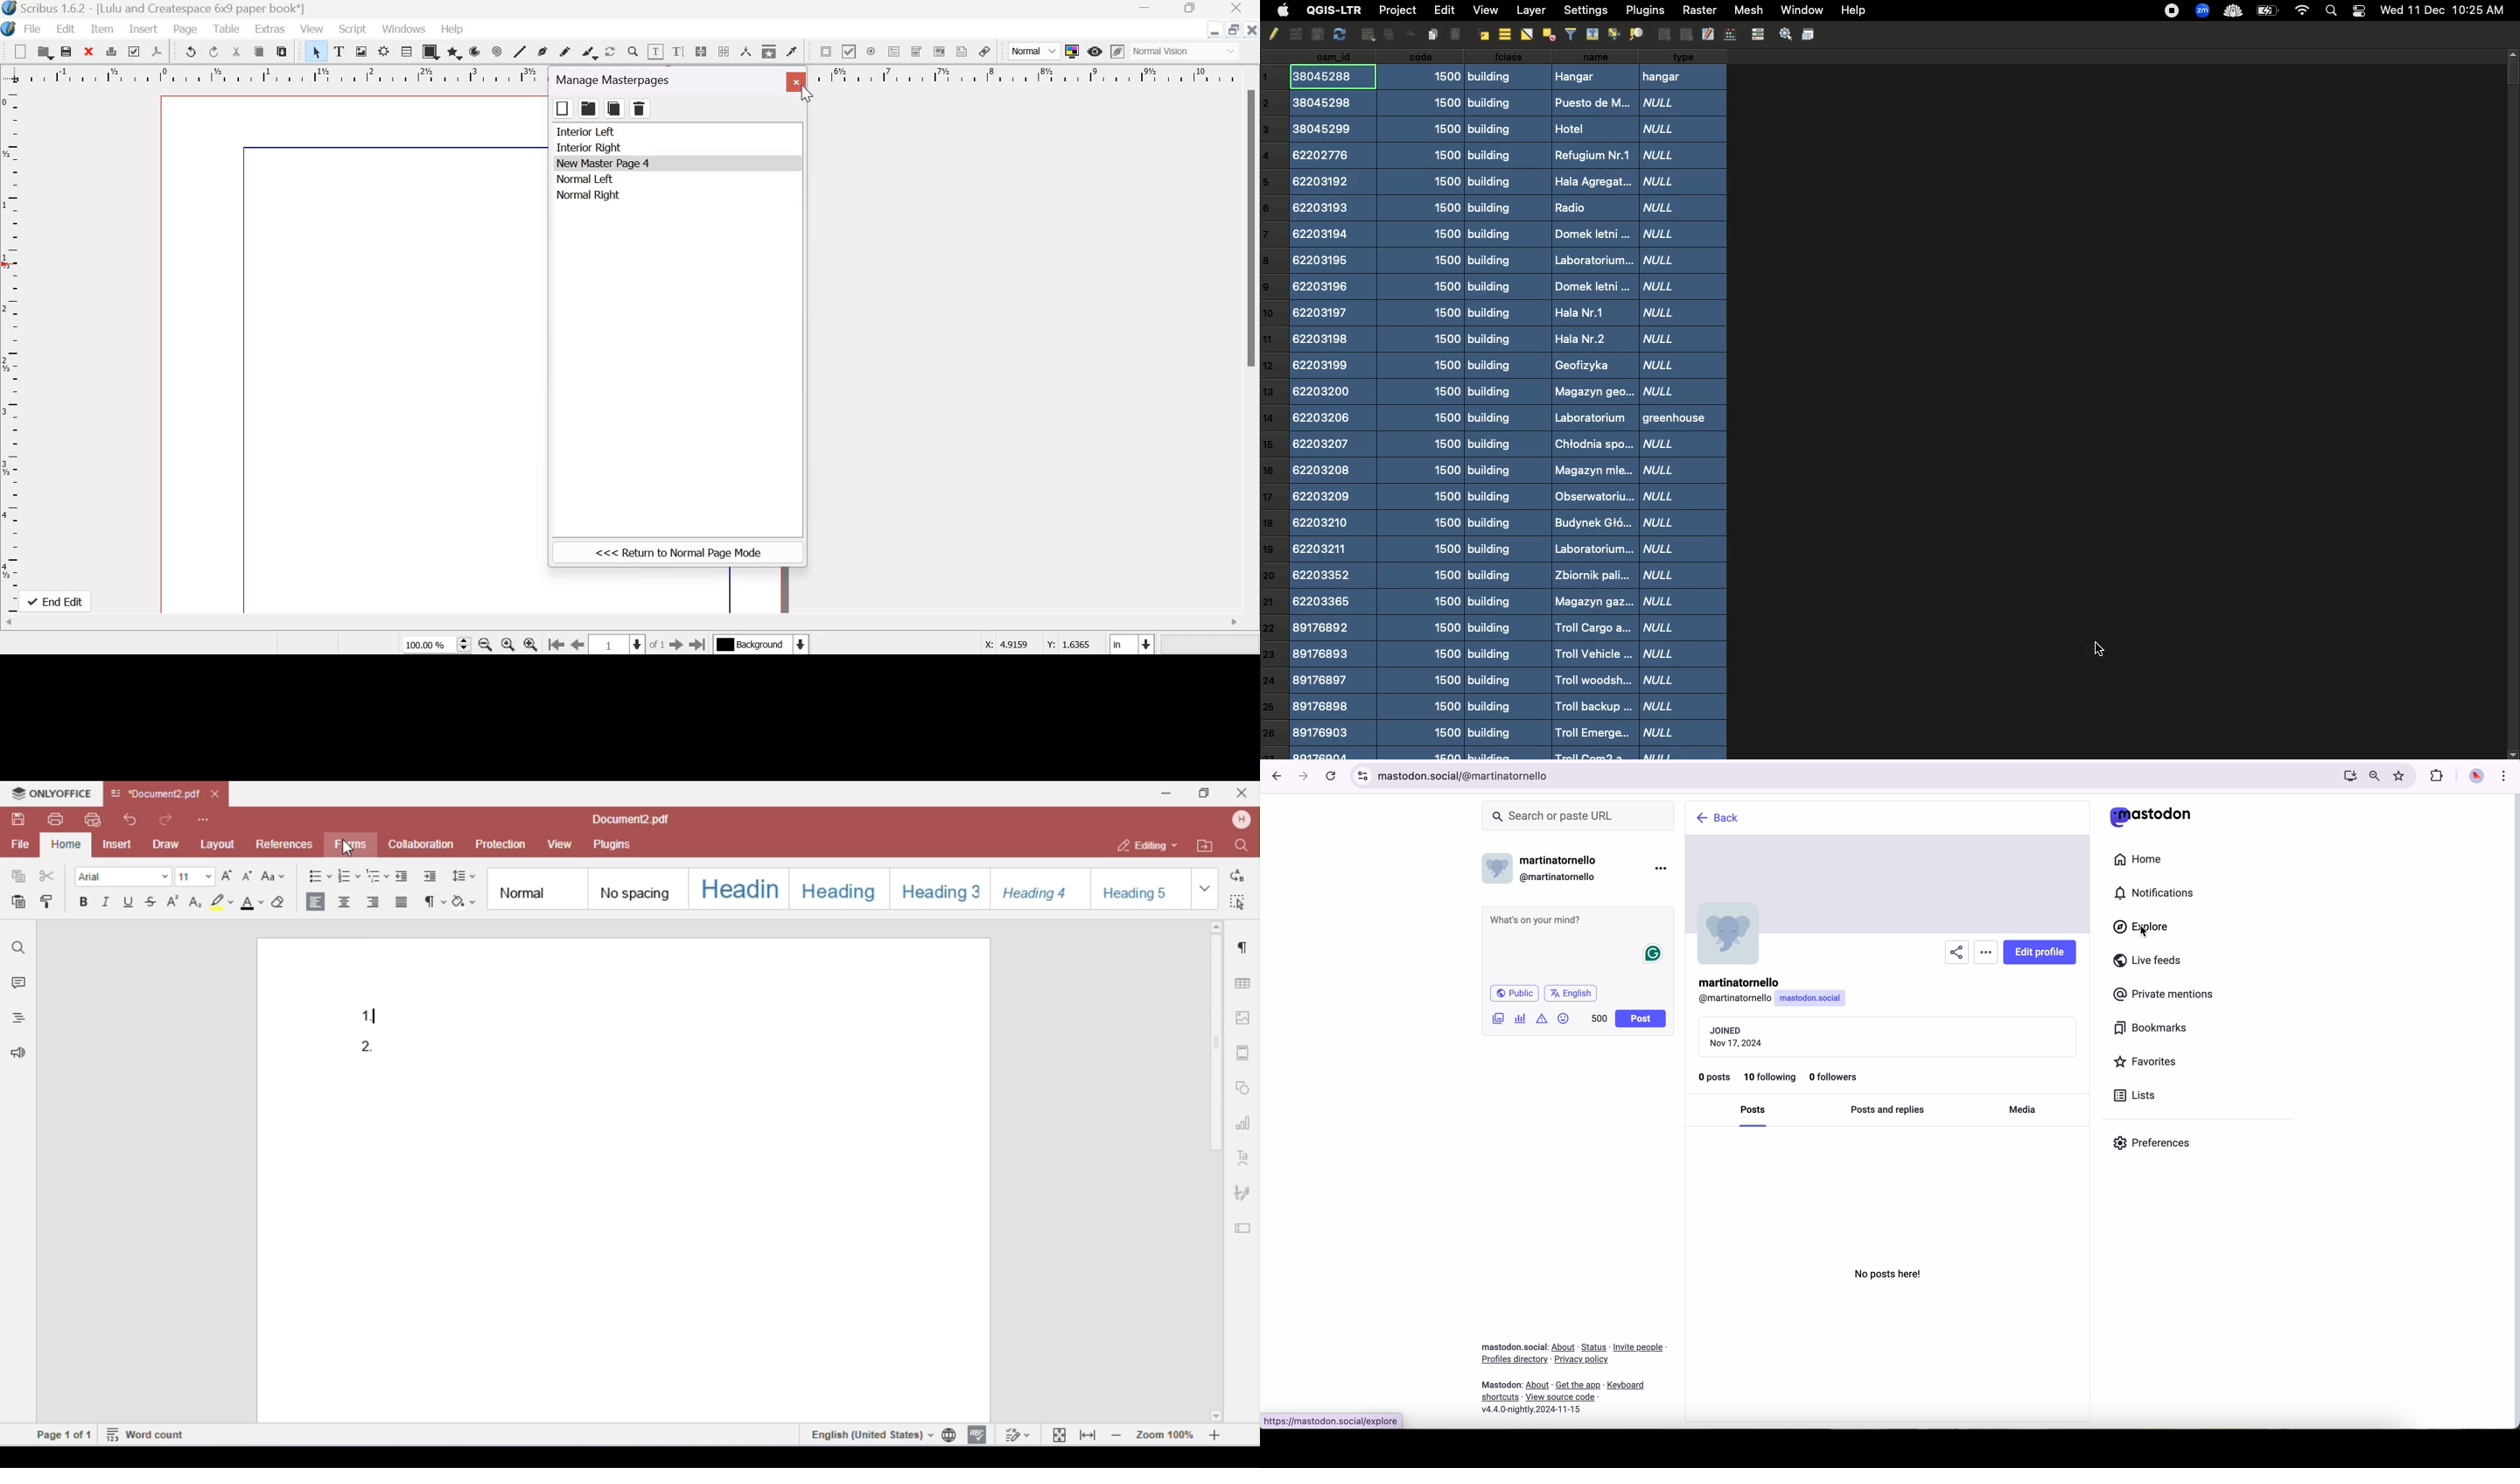  I want to click on edit text with story editor, so click(679, 52).